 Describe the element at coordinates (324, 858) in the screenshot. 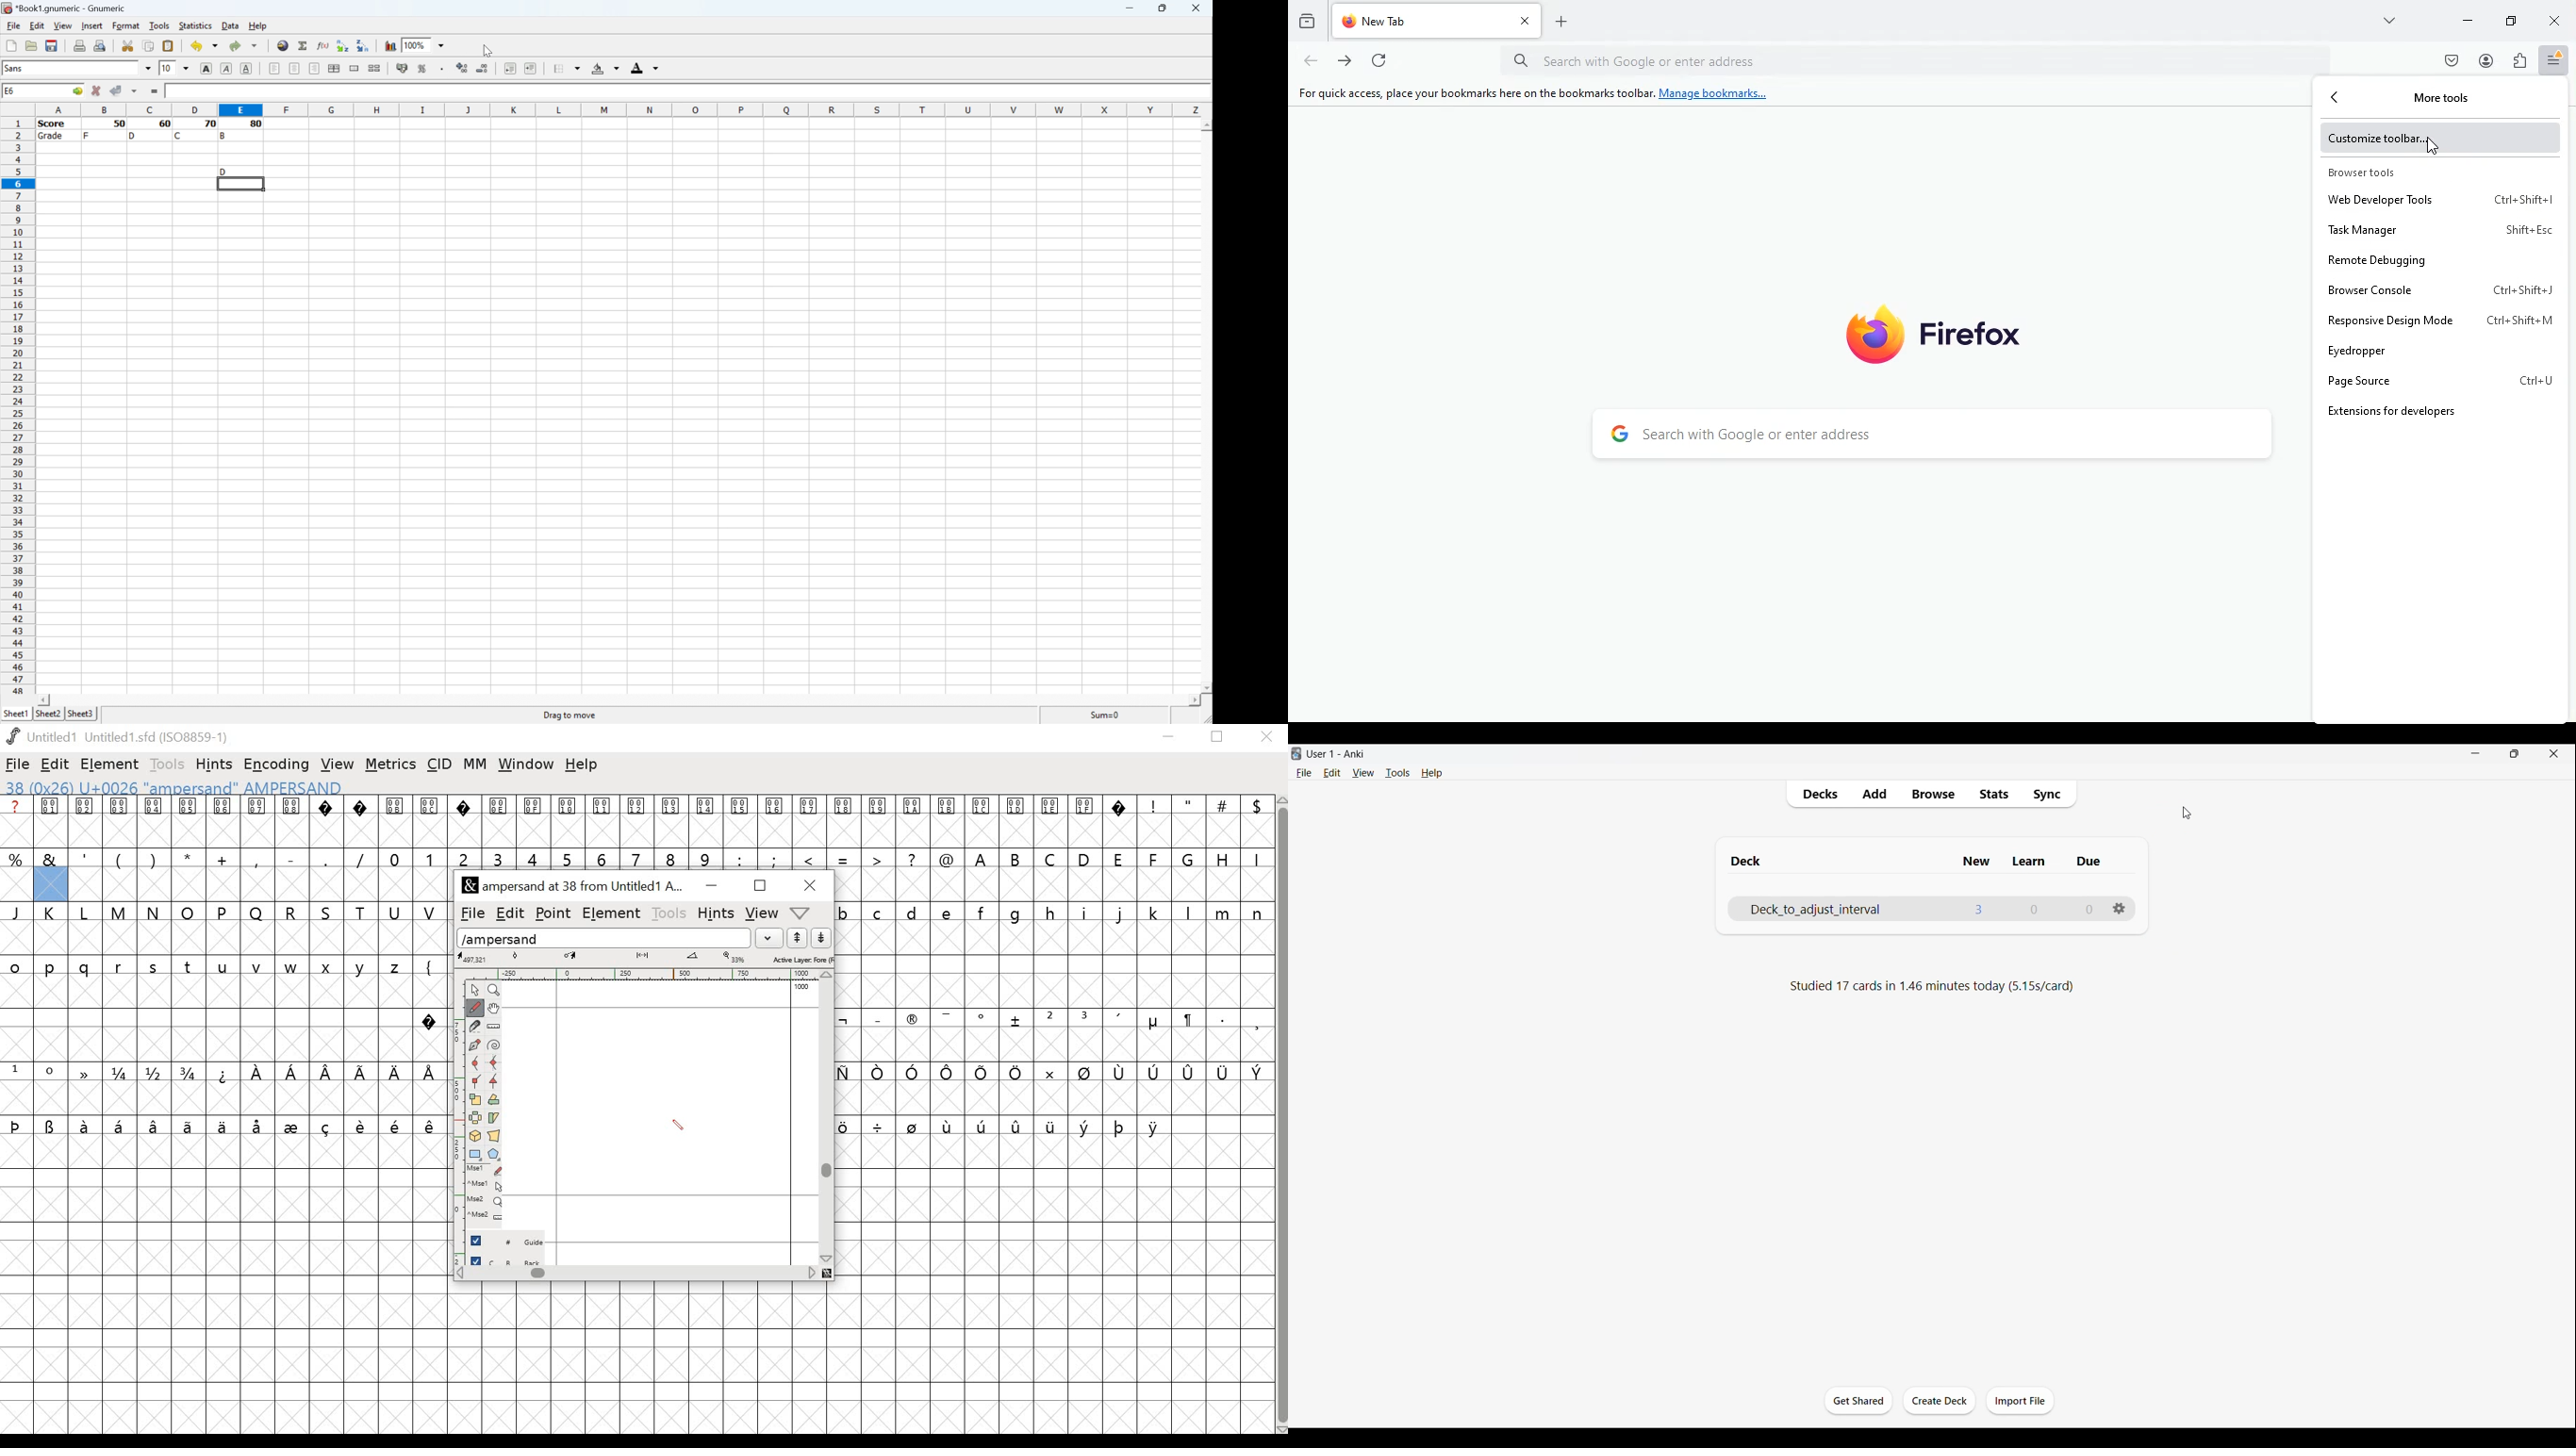

I see `.` at that location.